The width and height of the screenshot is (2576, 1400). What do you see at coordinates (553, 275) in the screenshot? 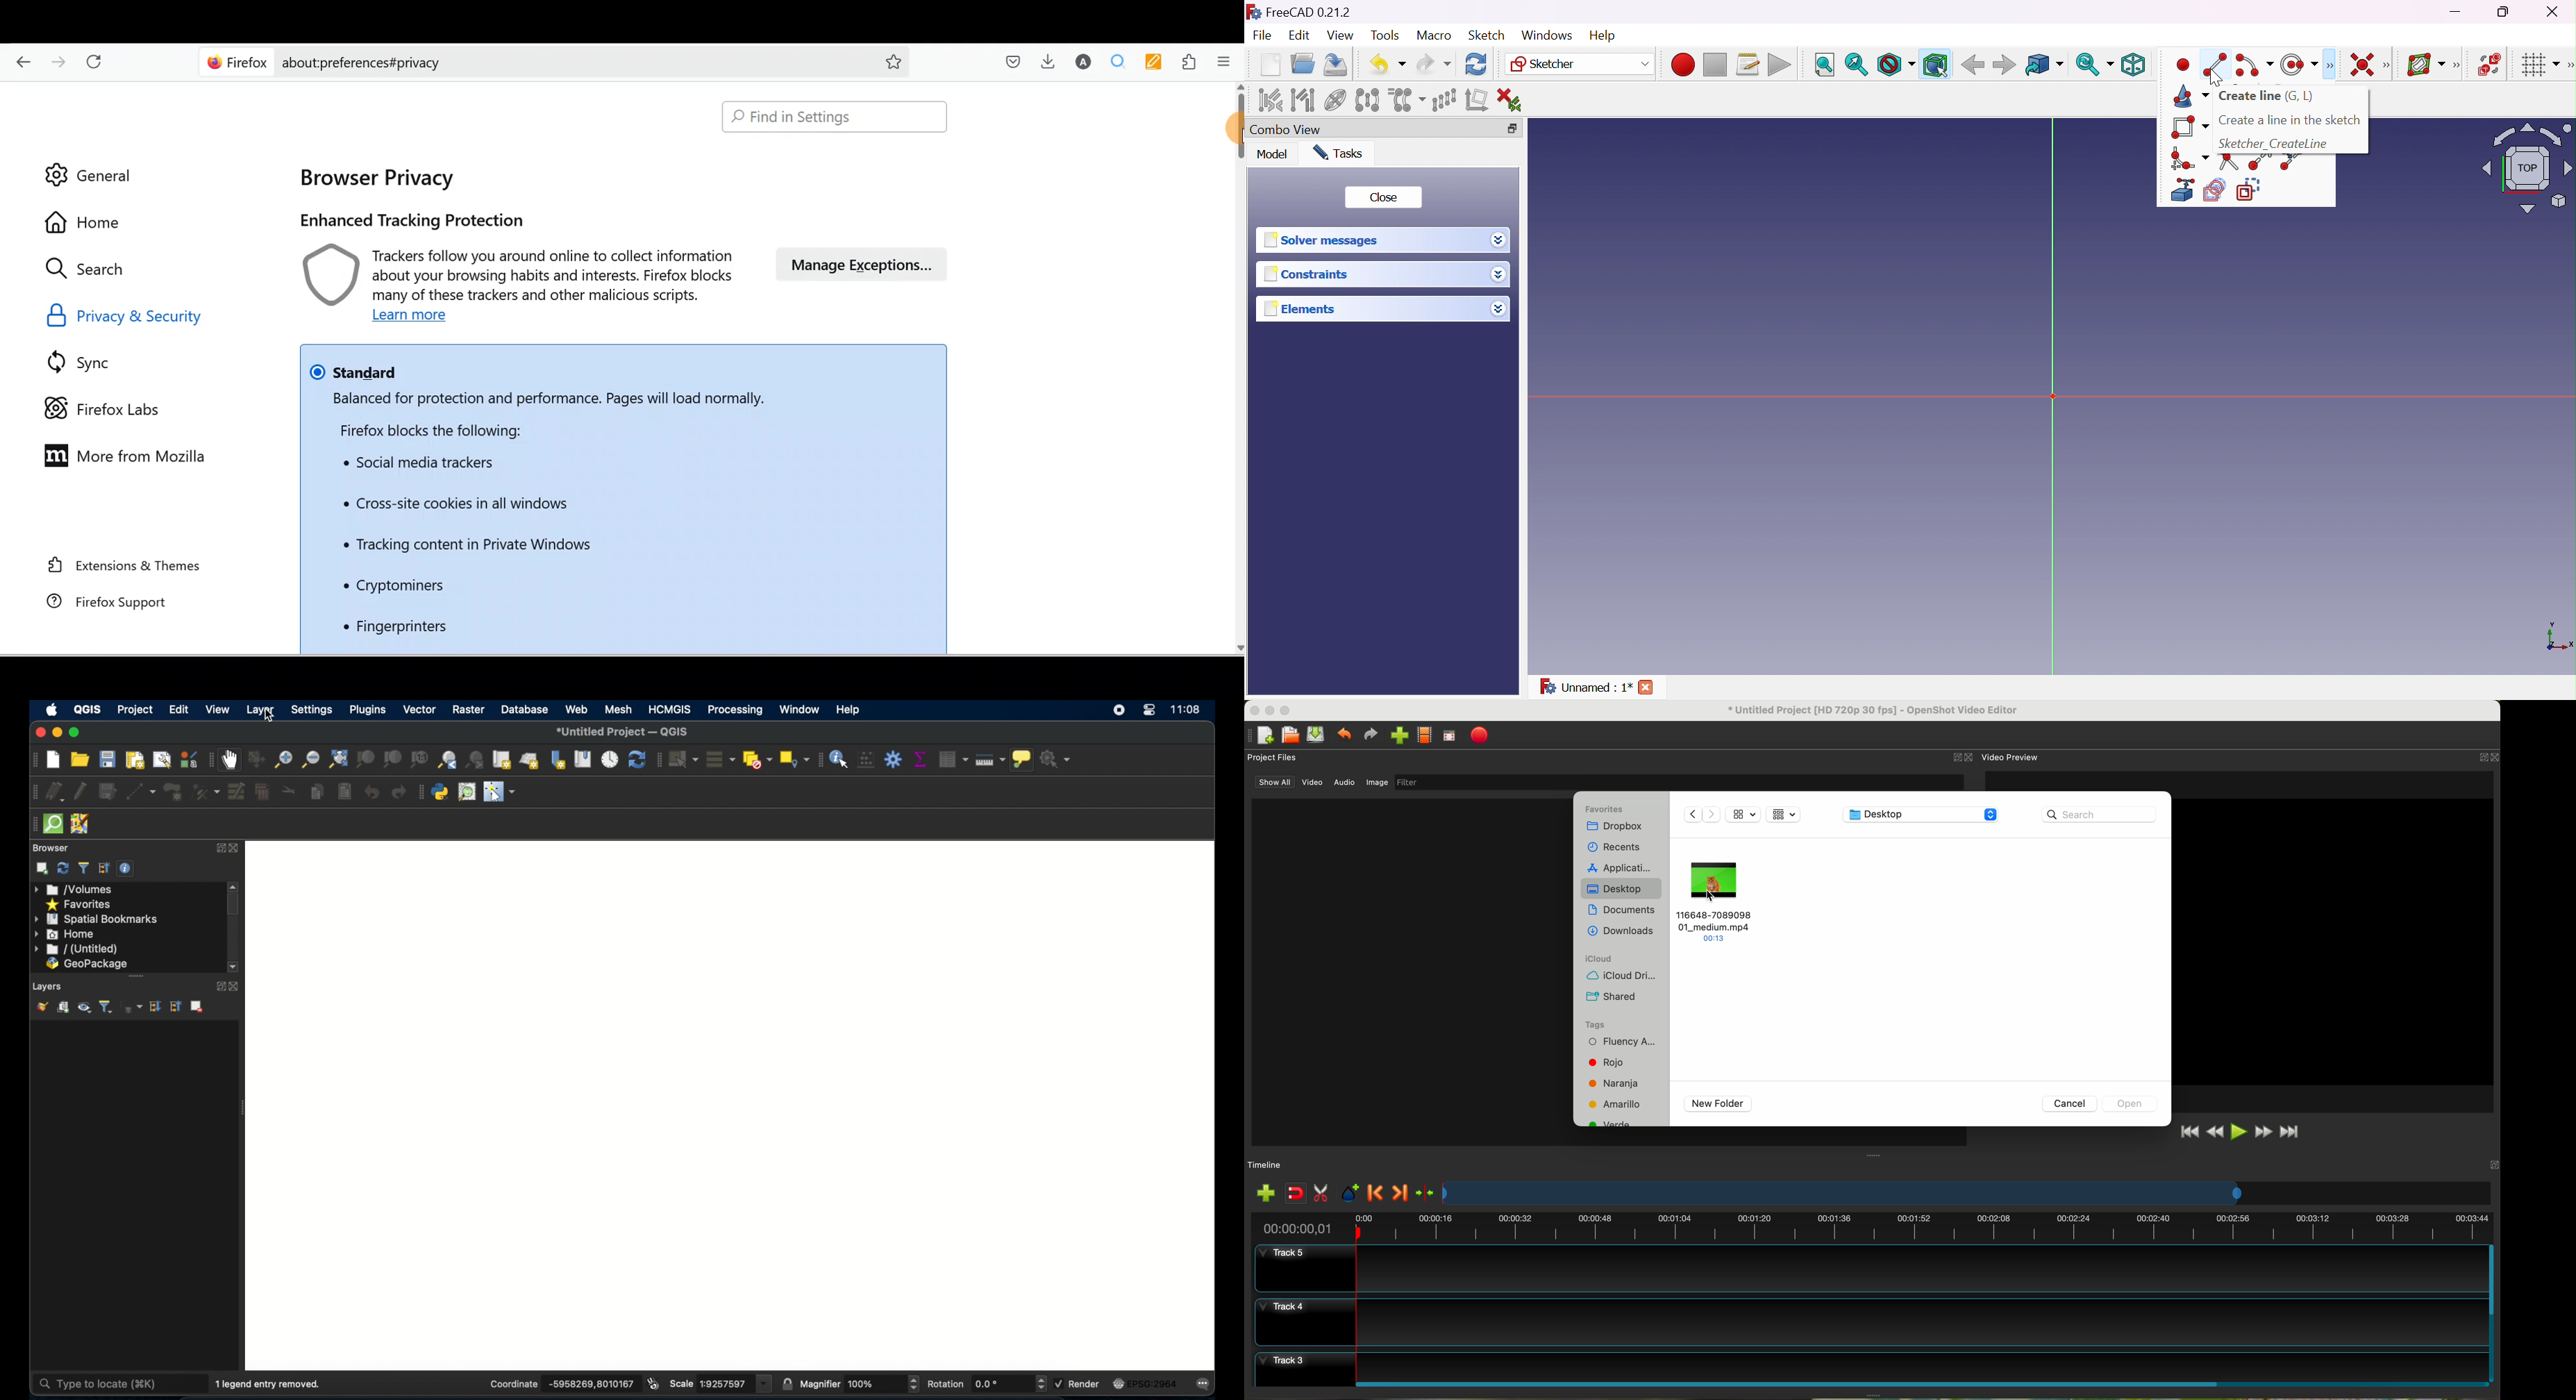
I see `Trackers follow you around online to collect information about your browsing habits and interests. Firefox blocksmany of these trackers and other malicious scripts.` at bounding box center [553, 275].